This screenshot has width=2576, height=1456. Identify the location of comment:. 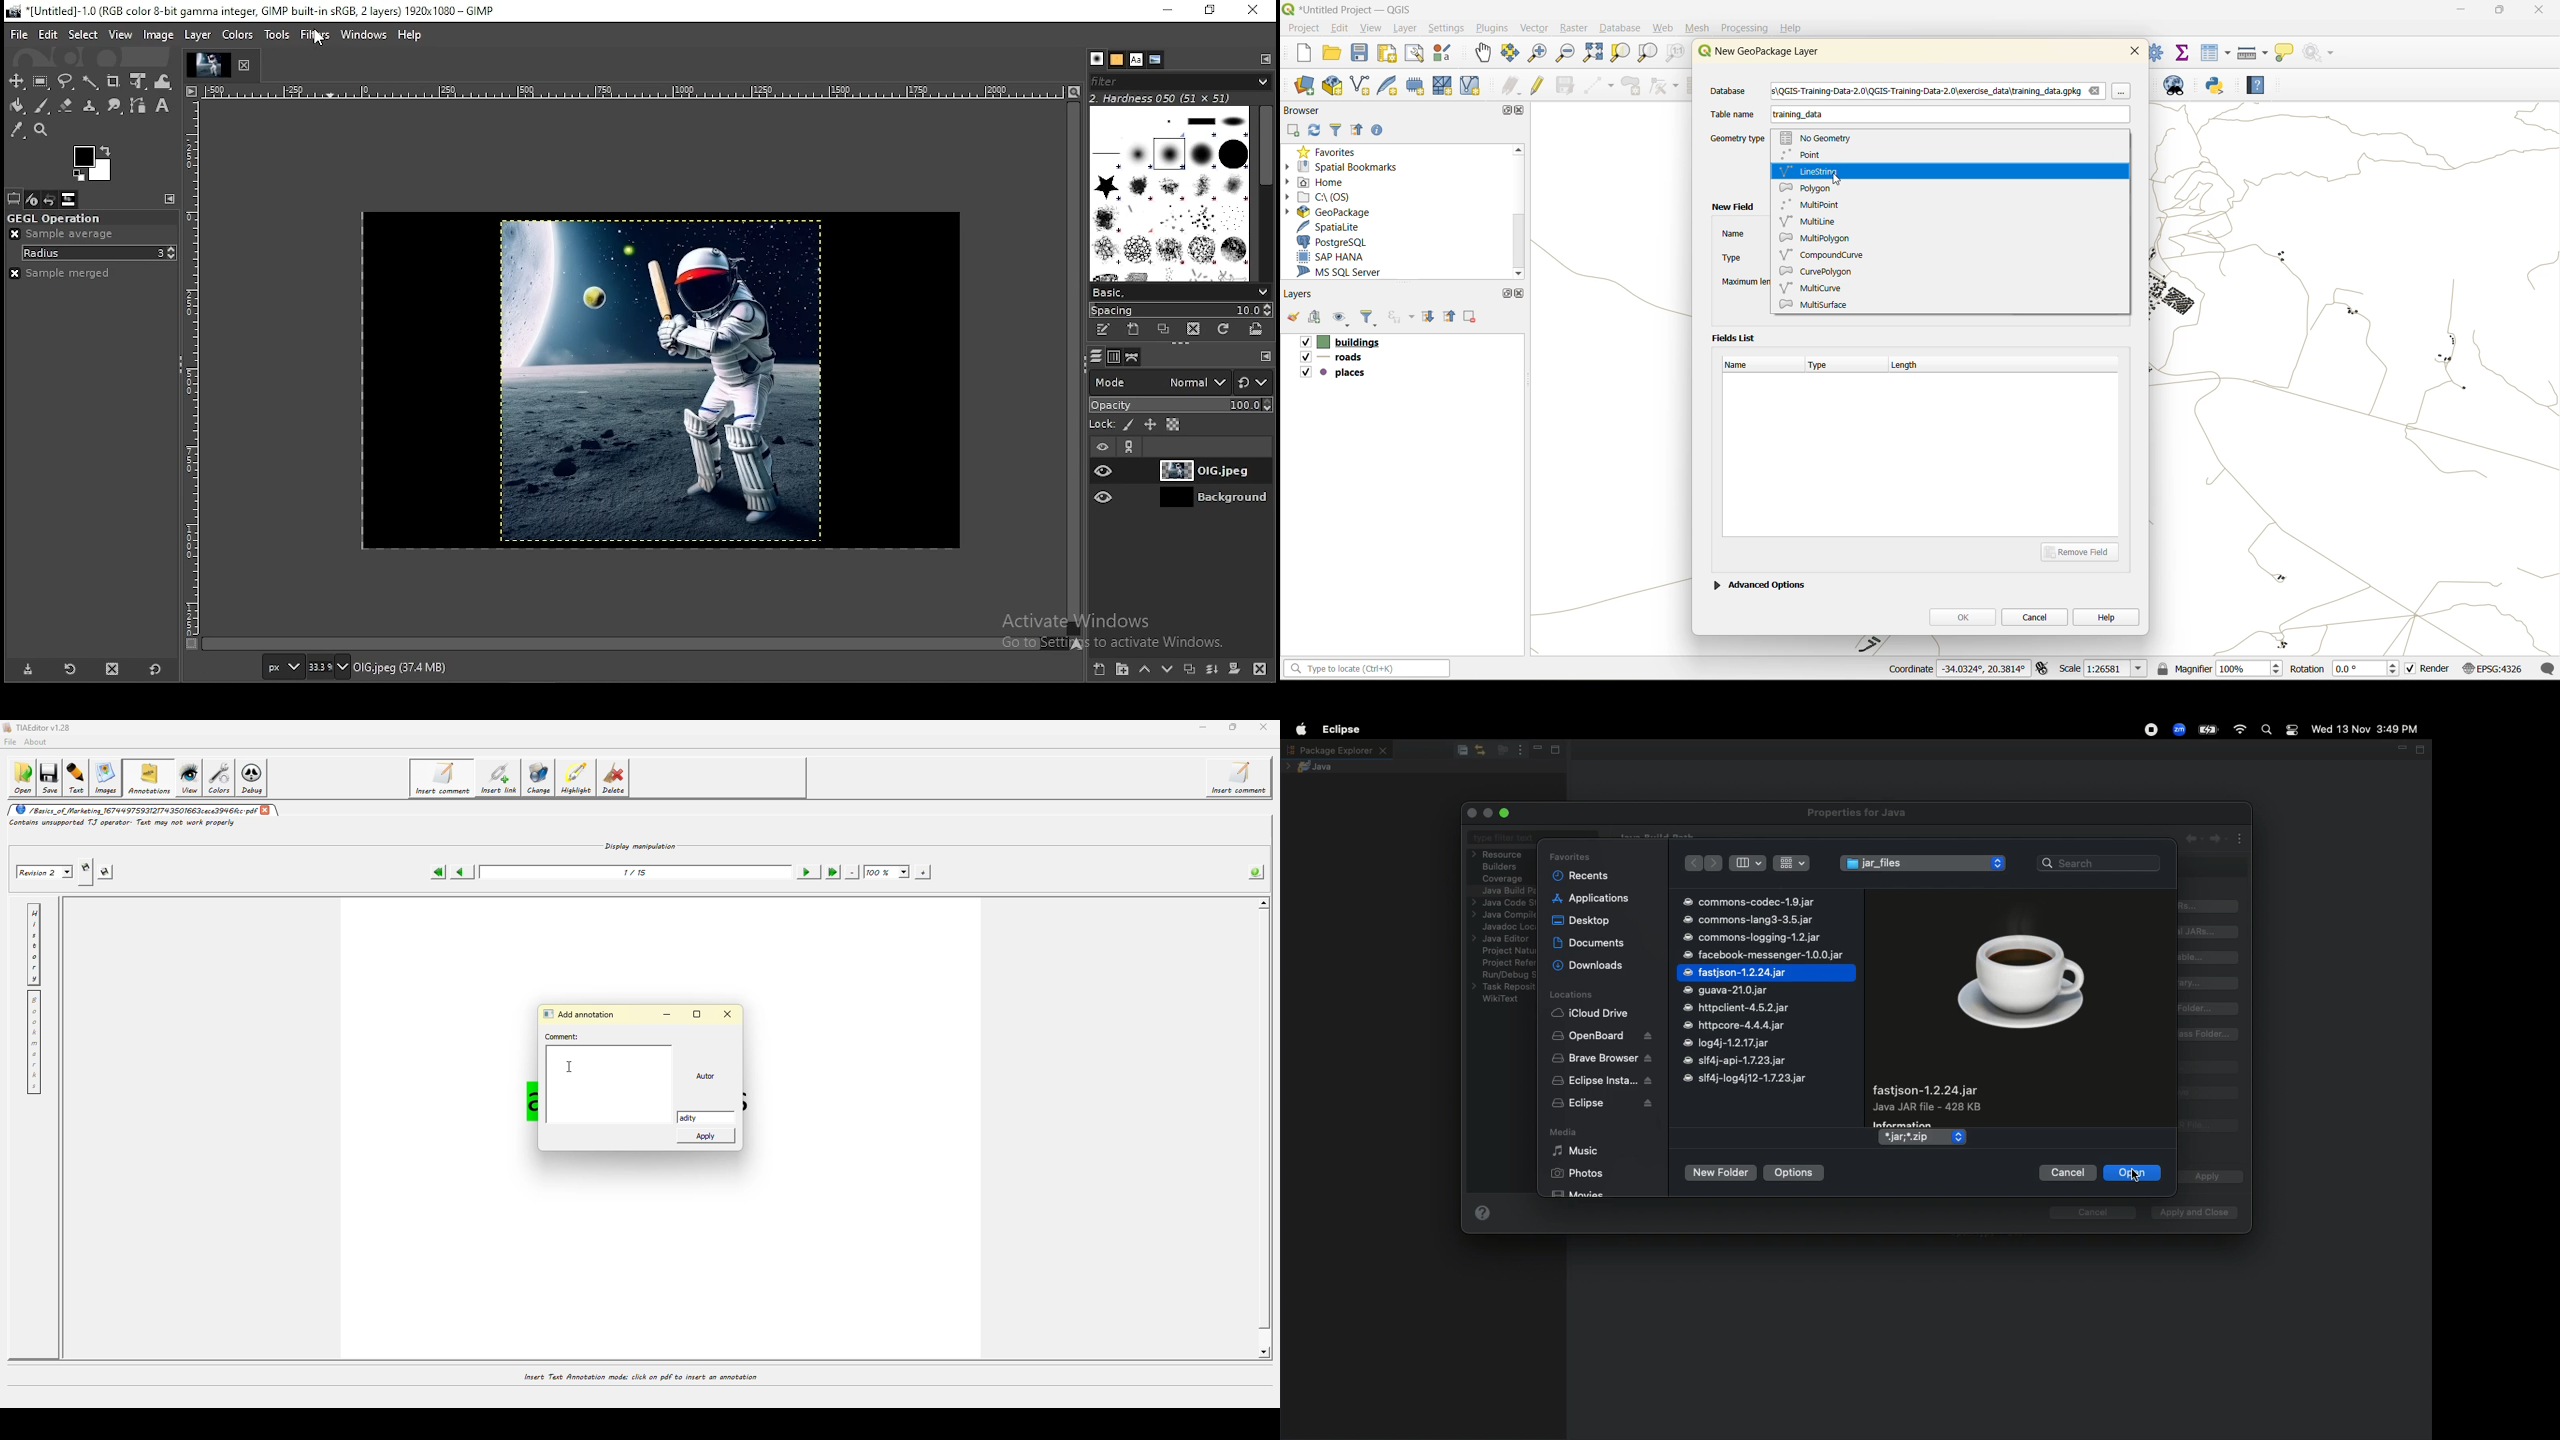
(565, 1037).